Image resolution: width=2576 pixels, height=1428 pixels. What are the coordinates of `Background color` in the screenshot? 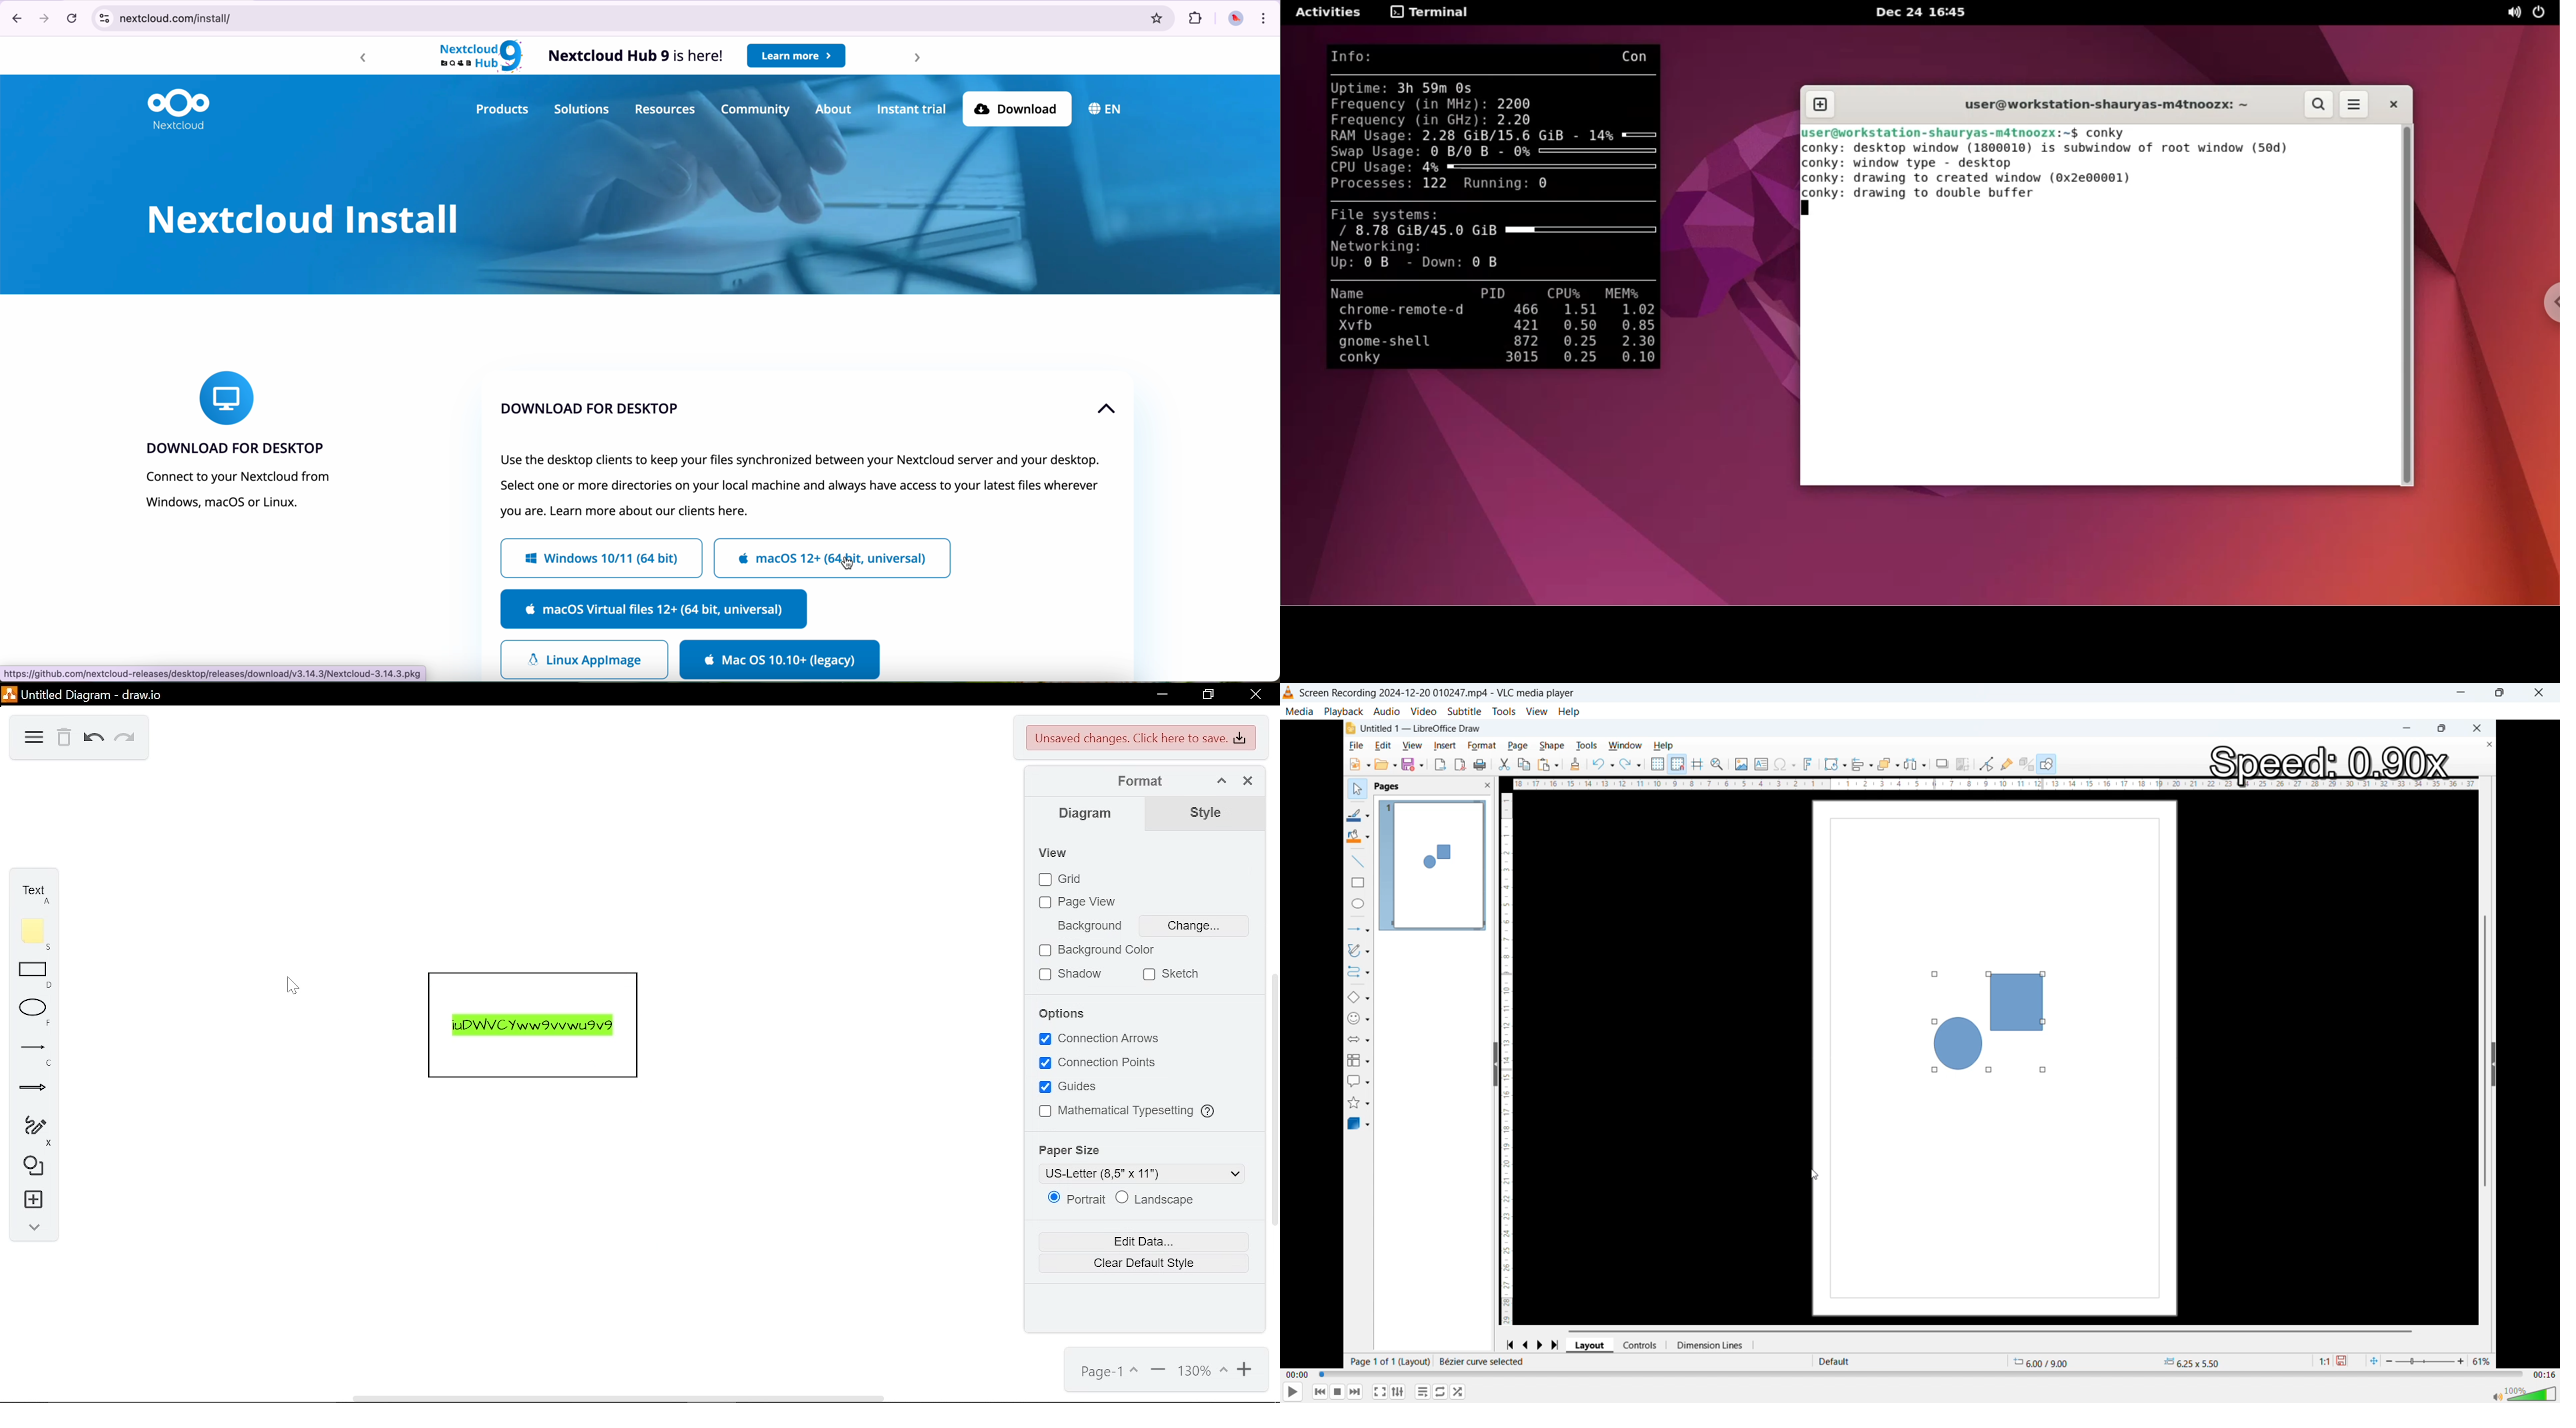 It's located at (1098, 951).